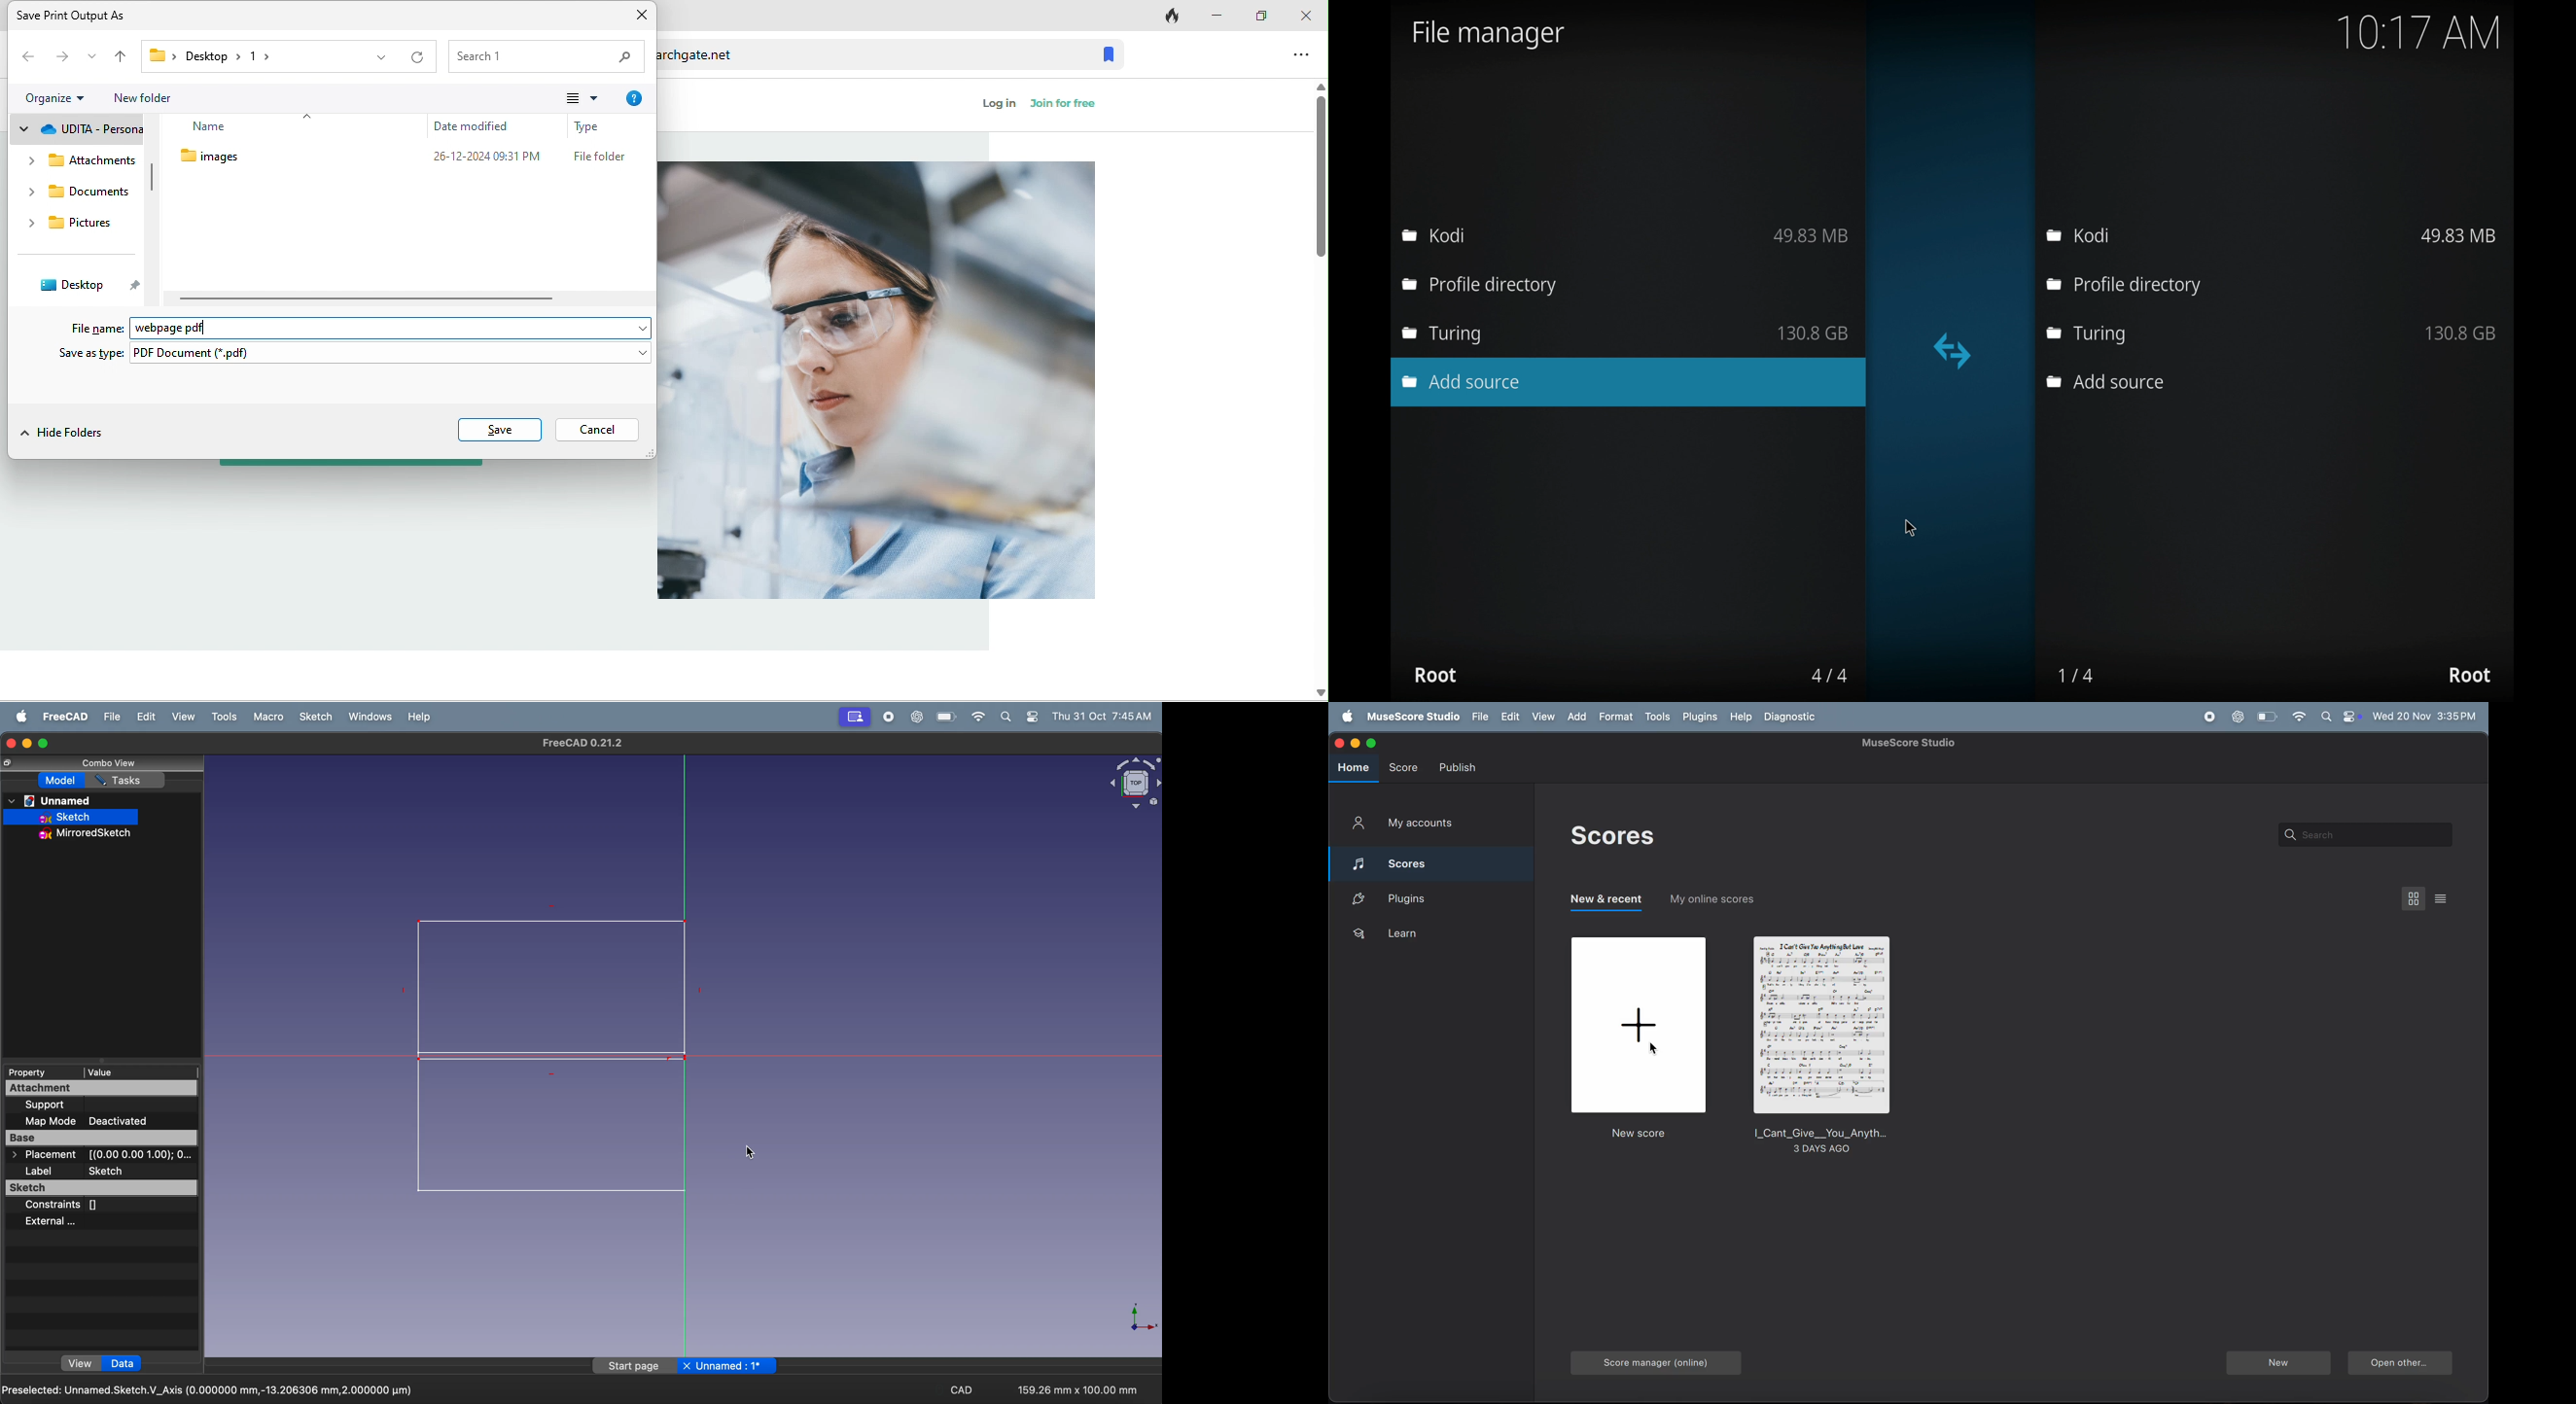  What do you see at coordinates (28, 742) in the screenshot?
I see `minimize` at bounding box center [28, 742].